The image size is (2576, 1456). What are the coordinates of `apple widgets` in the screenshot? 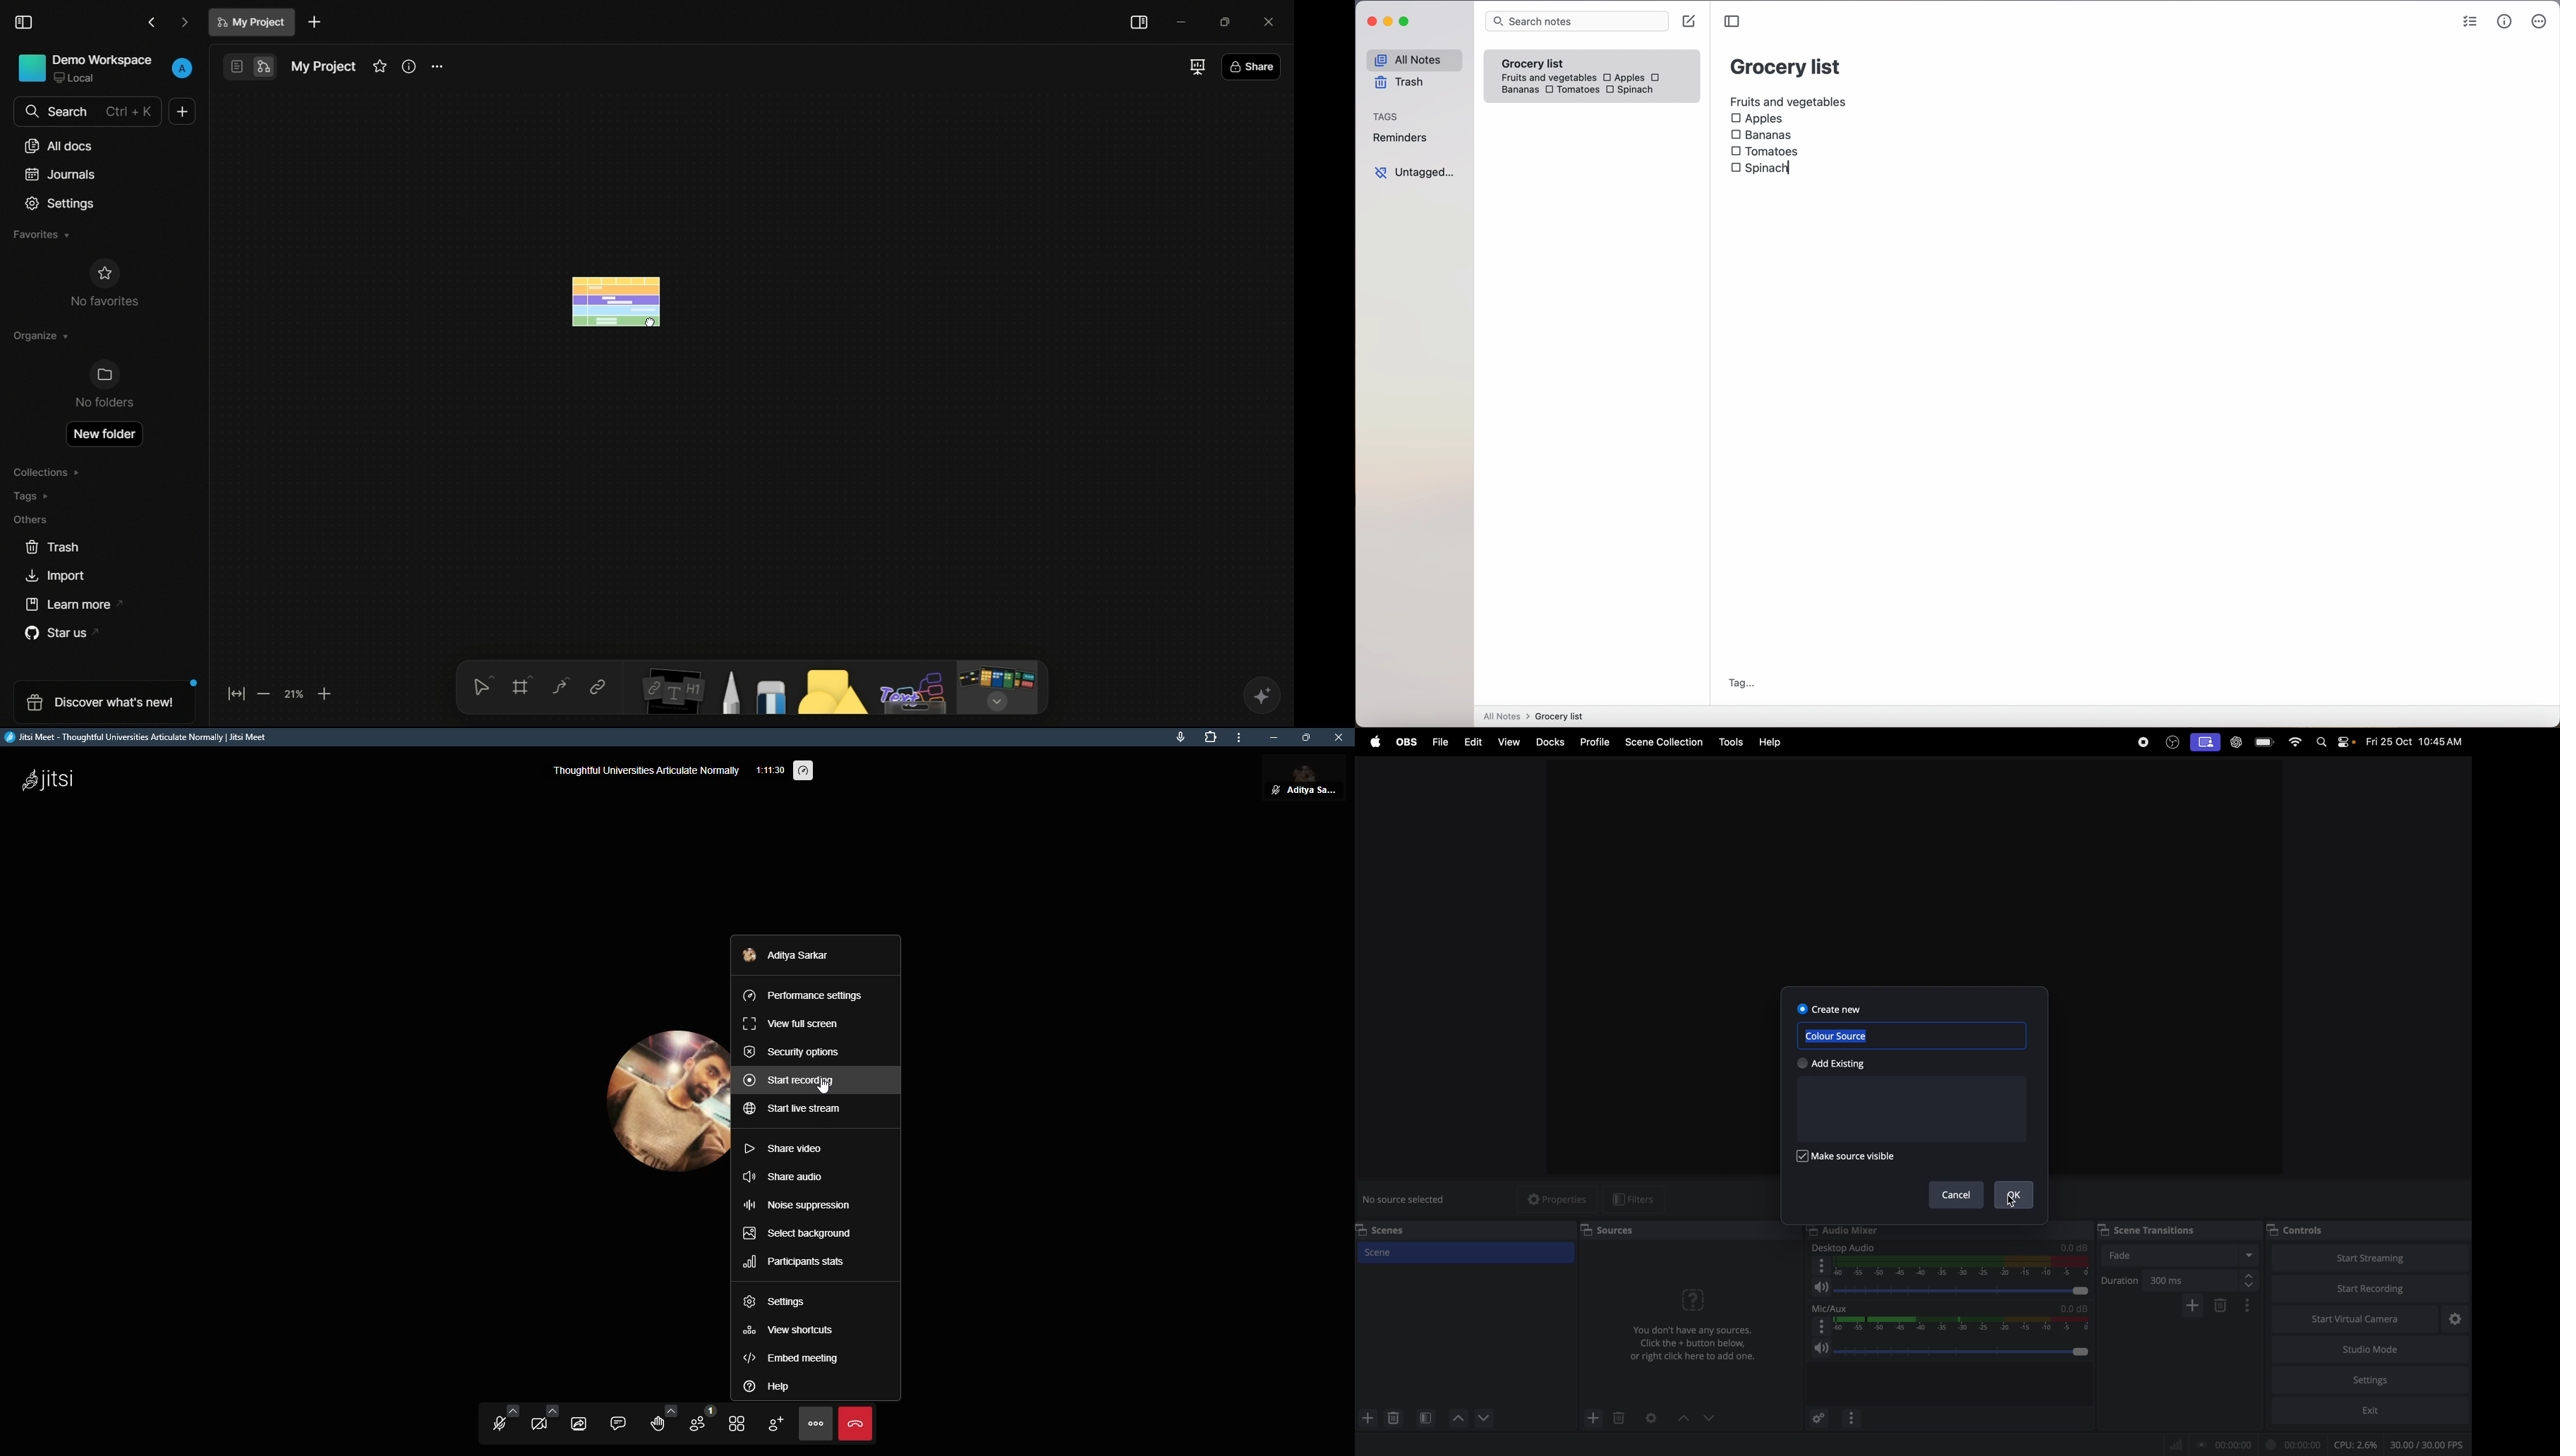 It's located at (2347, 742).